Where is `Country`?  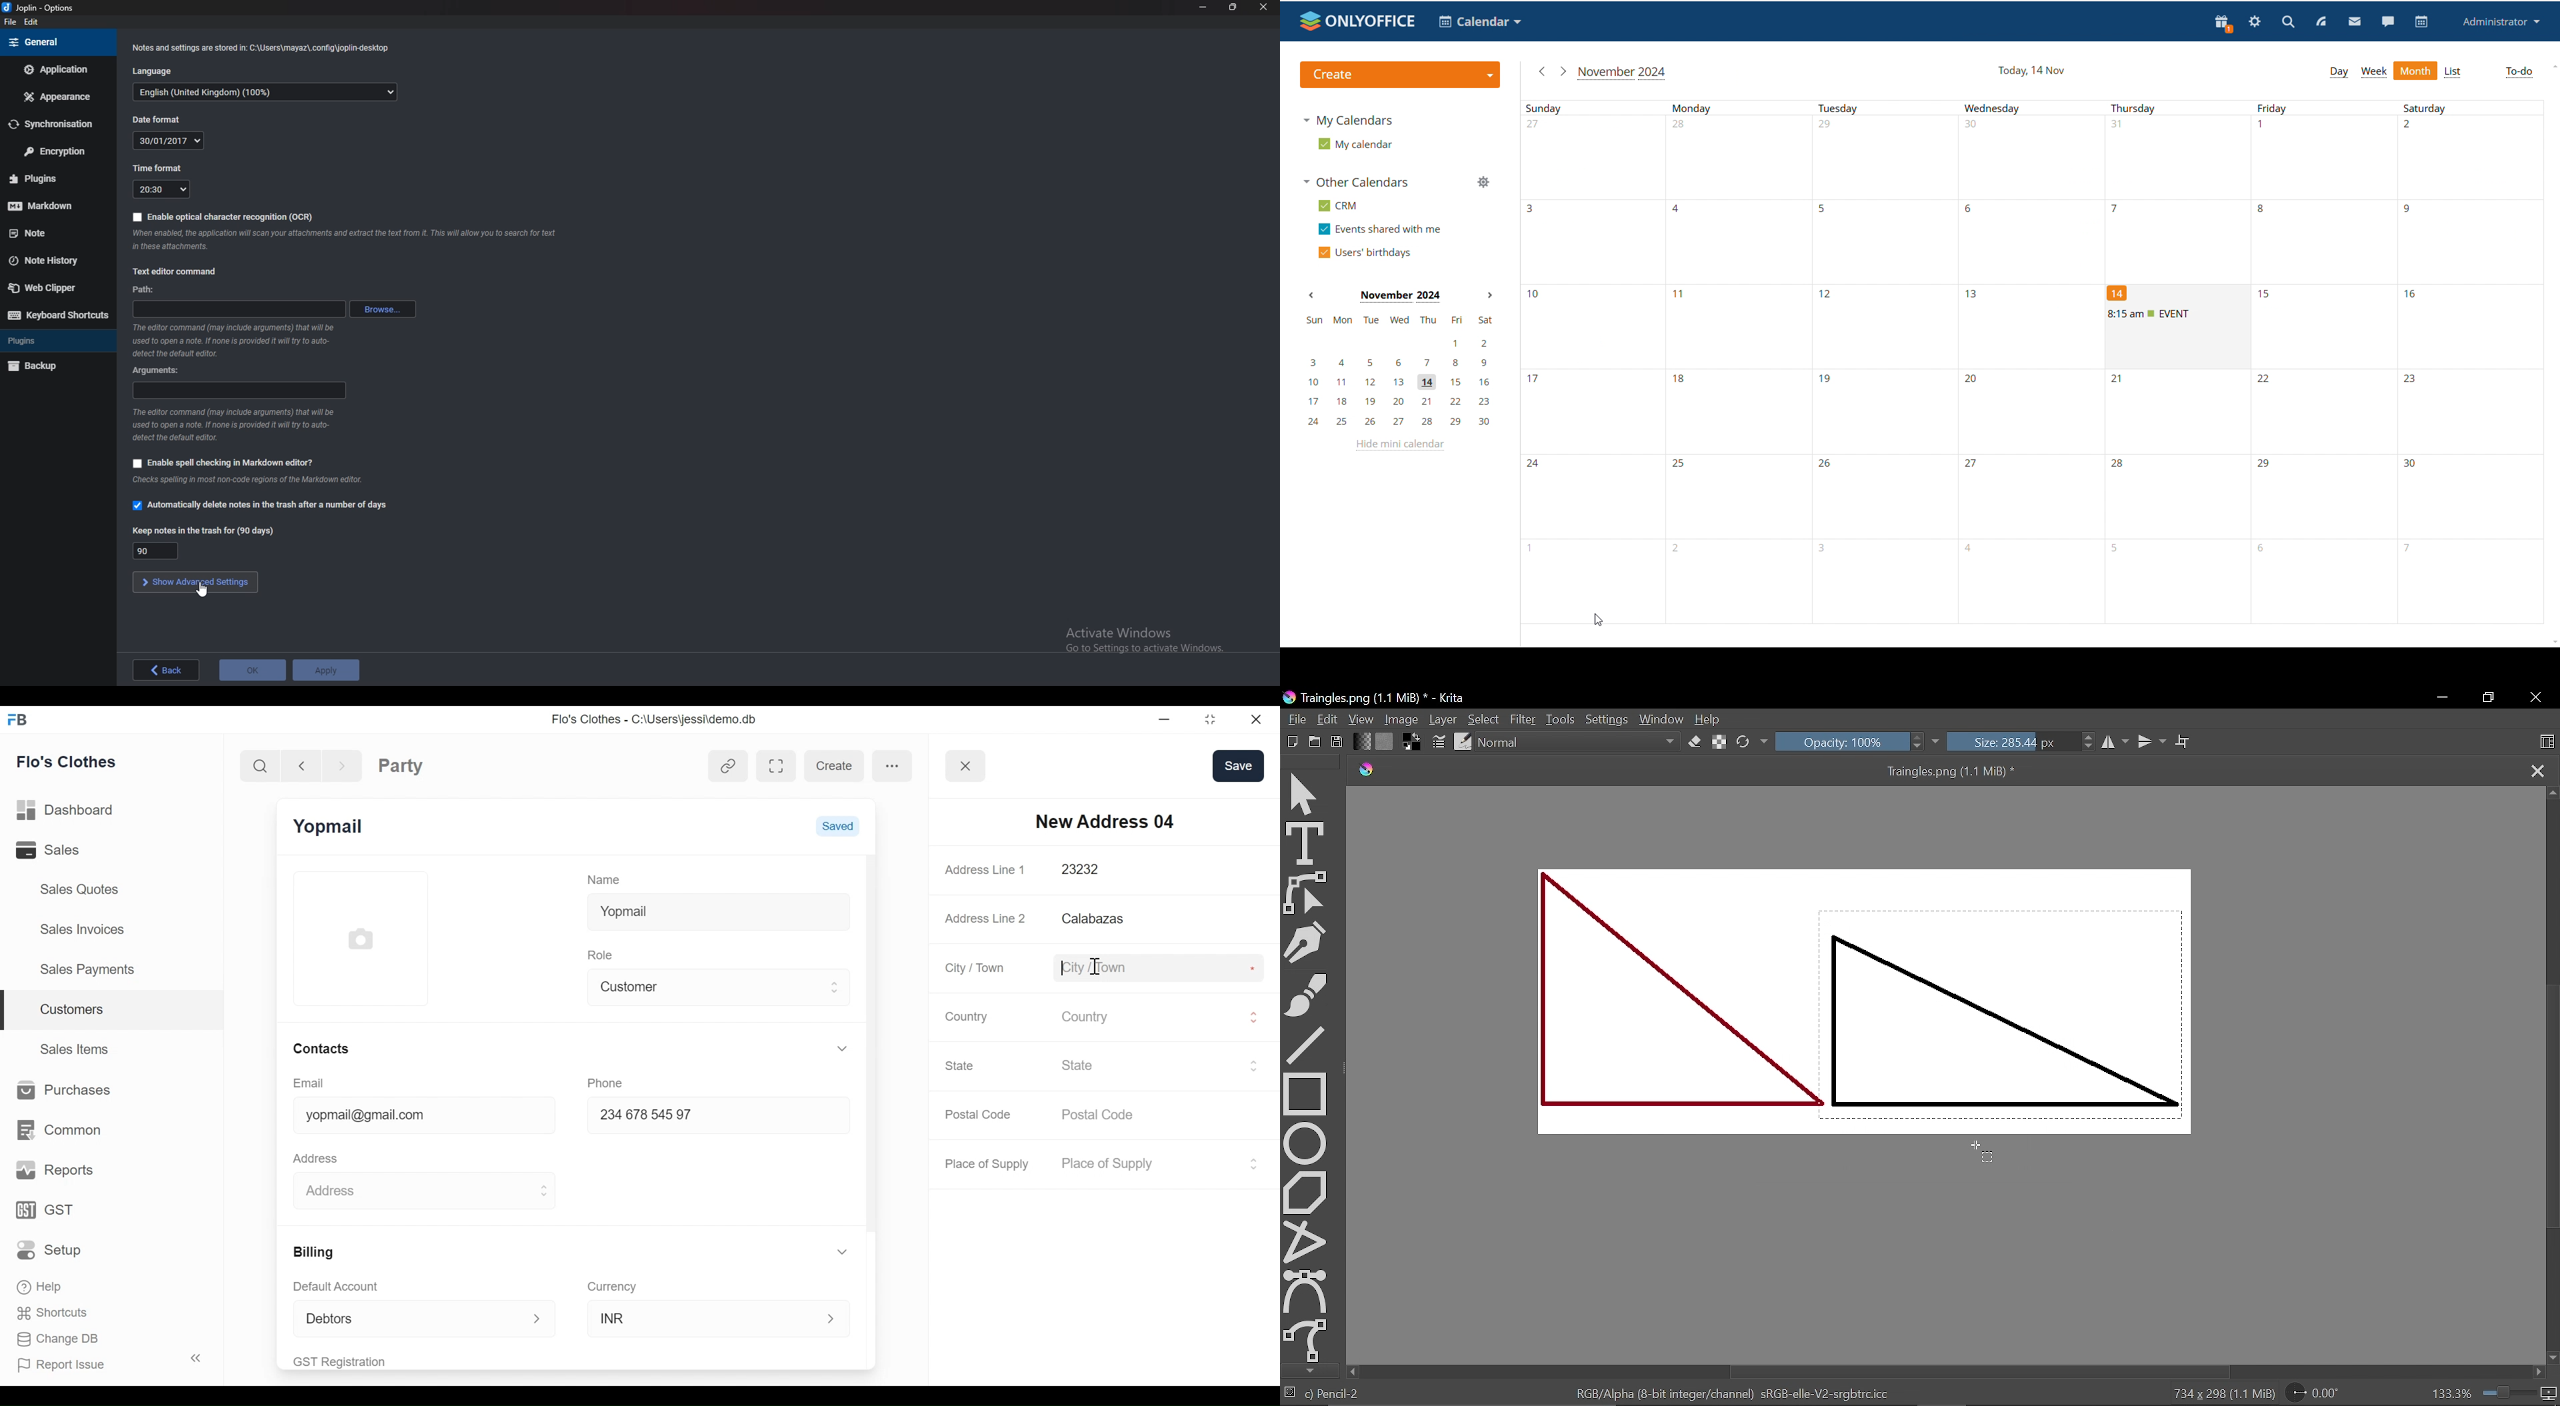 Country is located at coordinates (1149, 1015).